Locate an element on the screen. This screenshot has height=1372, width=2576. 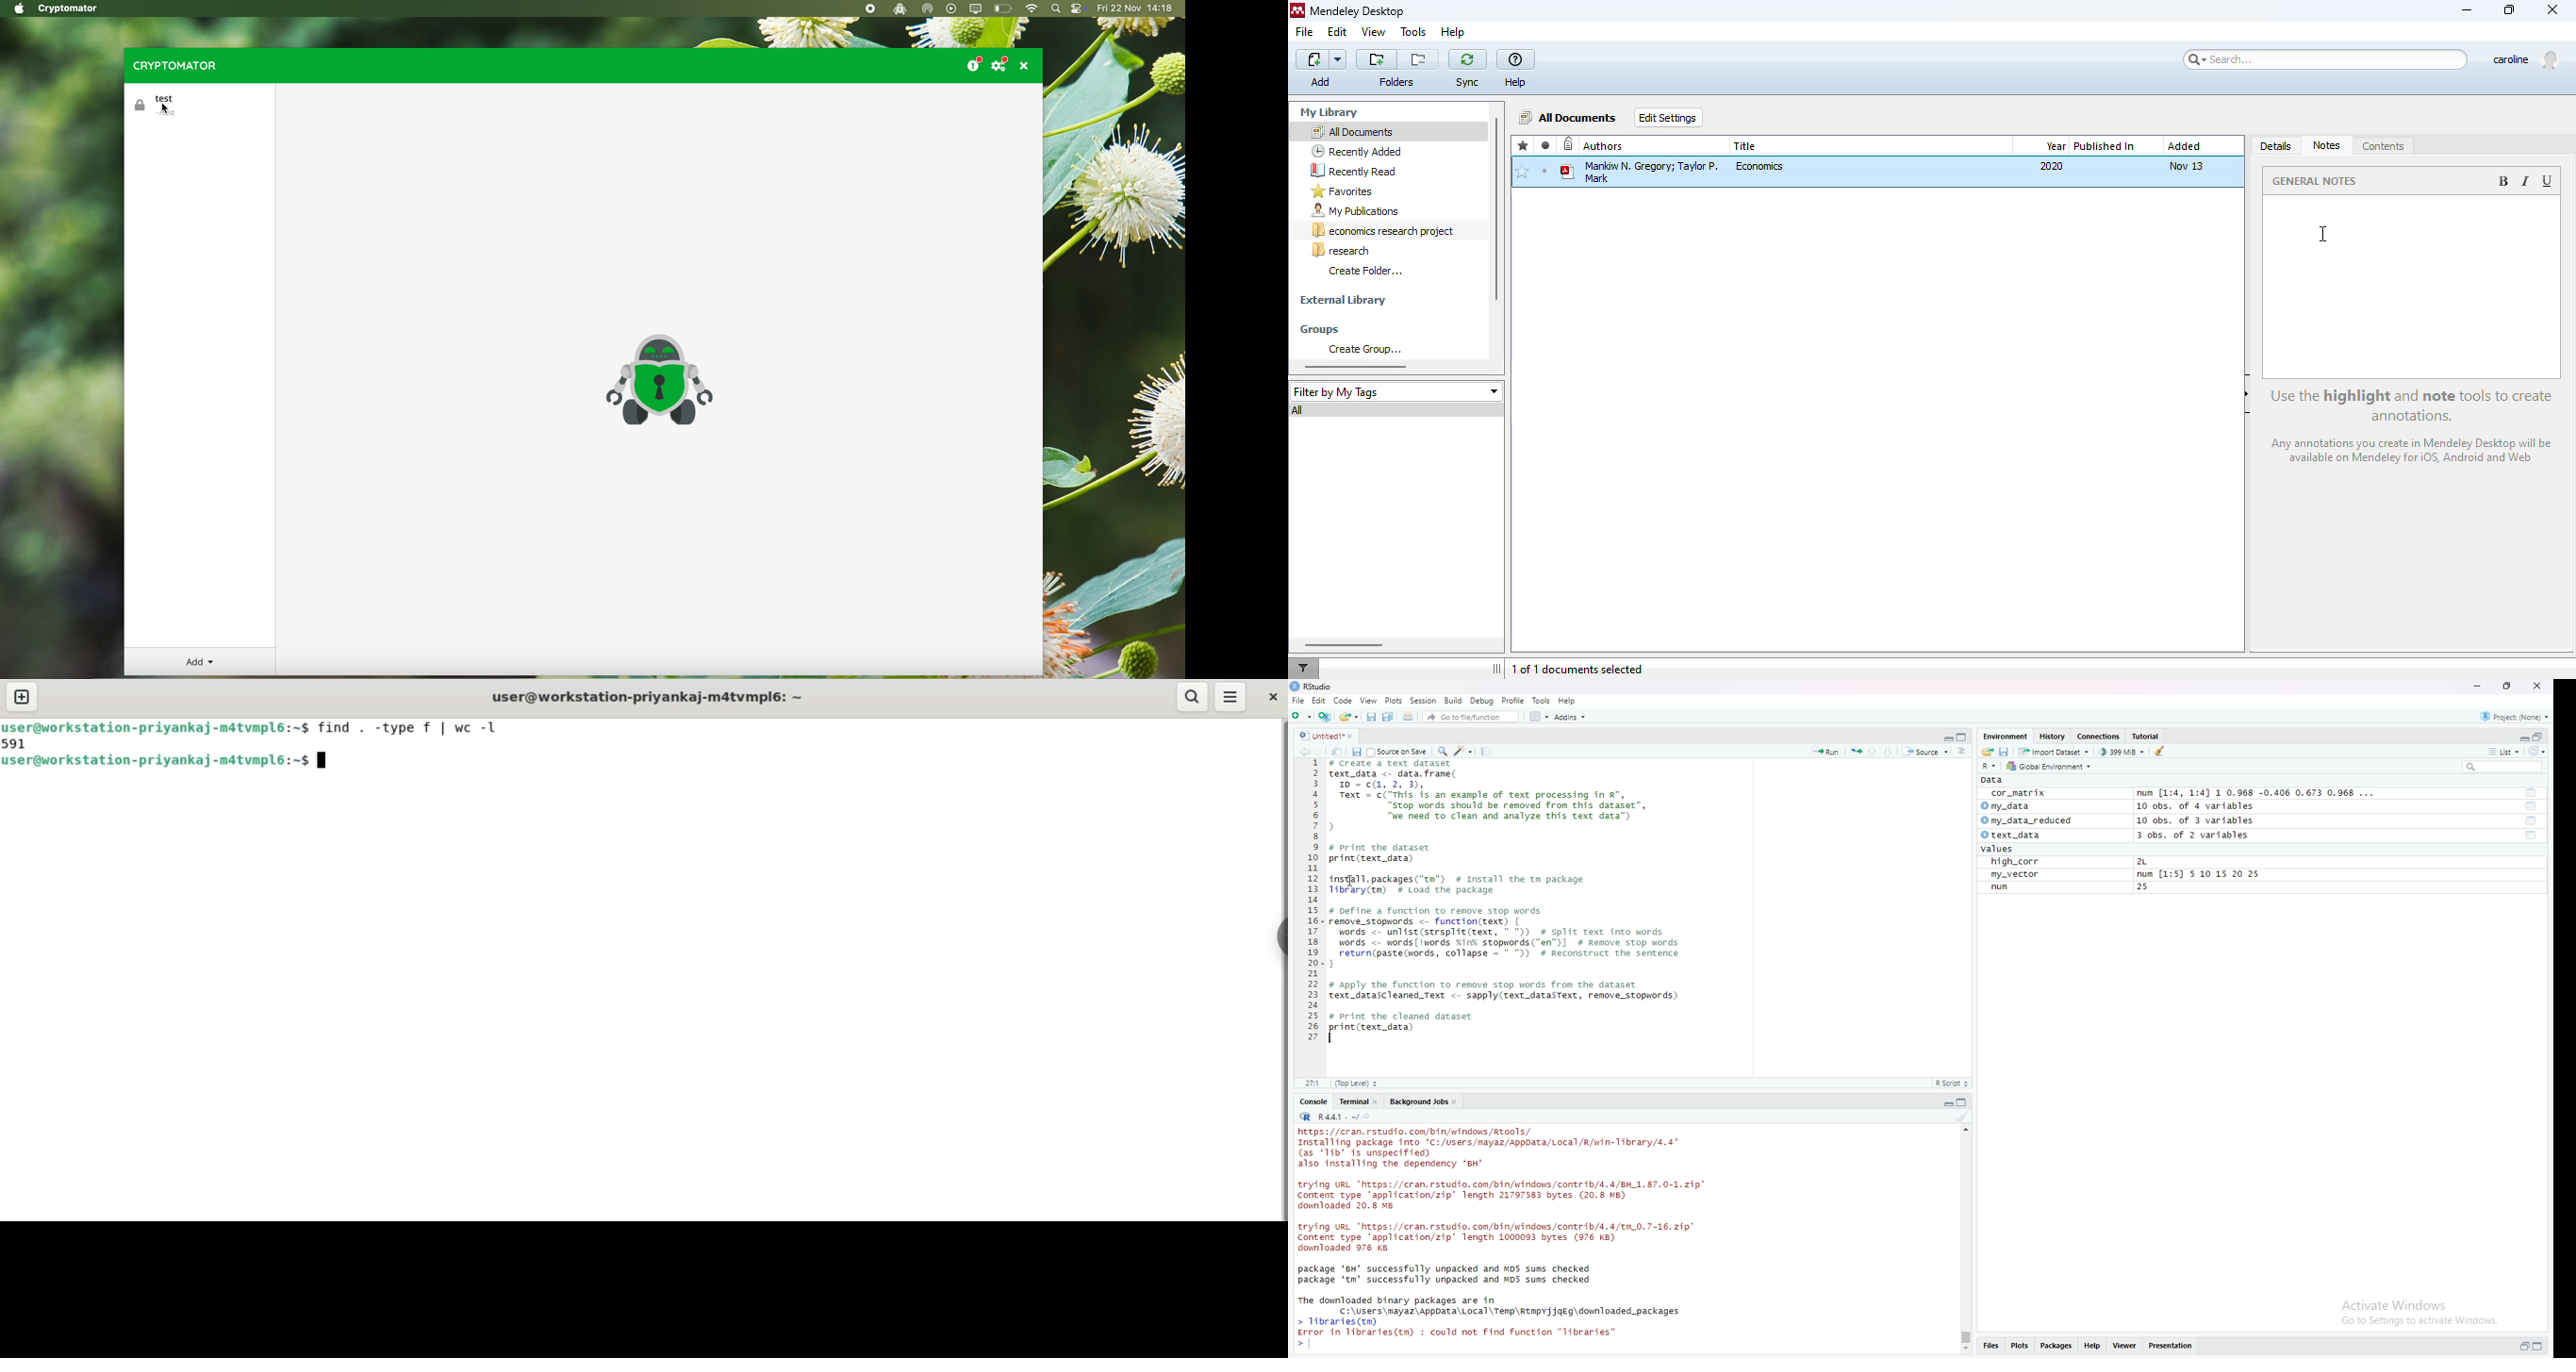
console is located at coordinates (1315, 1102).